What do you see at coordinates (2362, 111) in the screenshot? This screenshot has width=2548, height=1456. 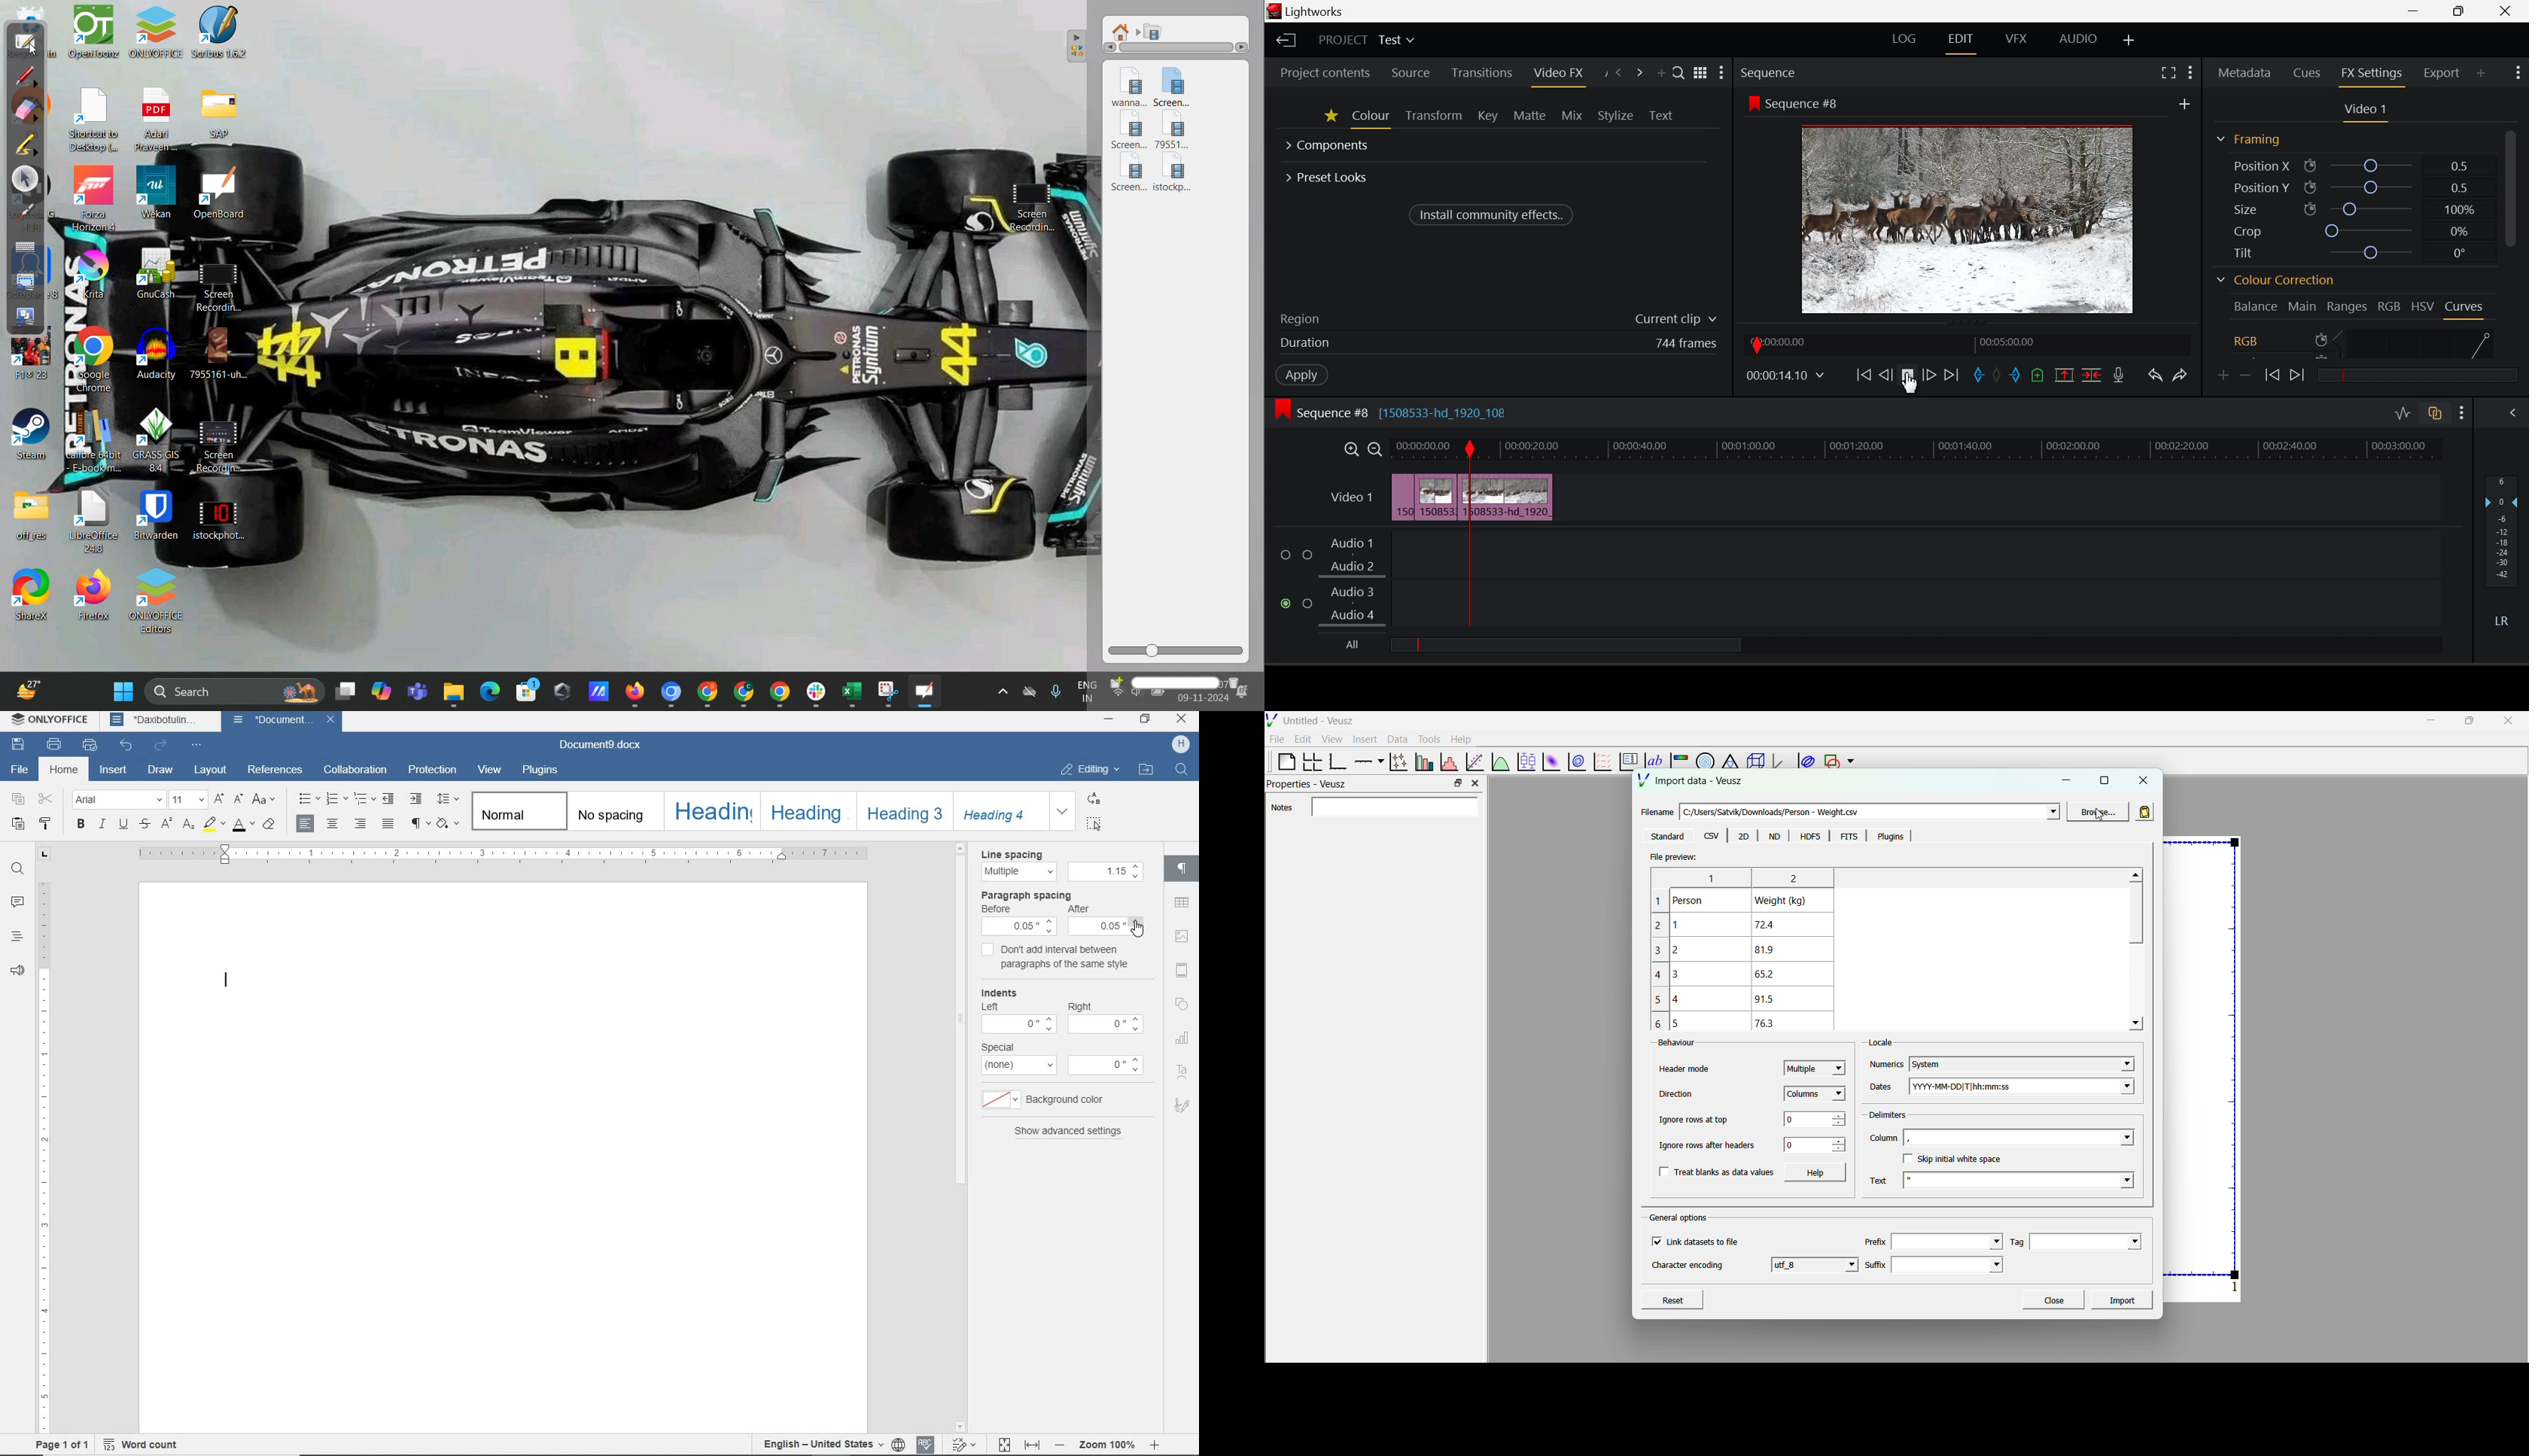 I see `Video Settings` at bounding box center [2362, 111].